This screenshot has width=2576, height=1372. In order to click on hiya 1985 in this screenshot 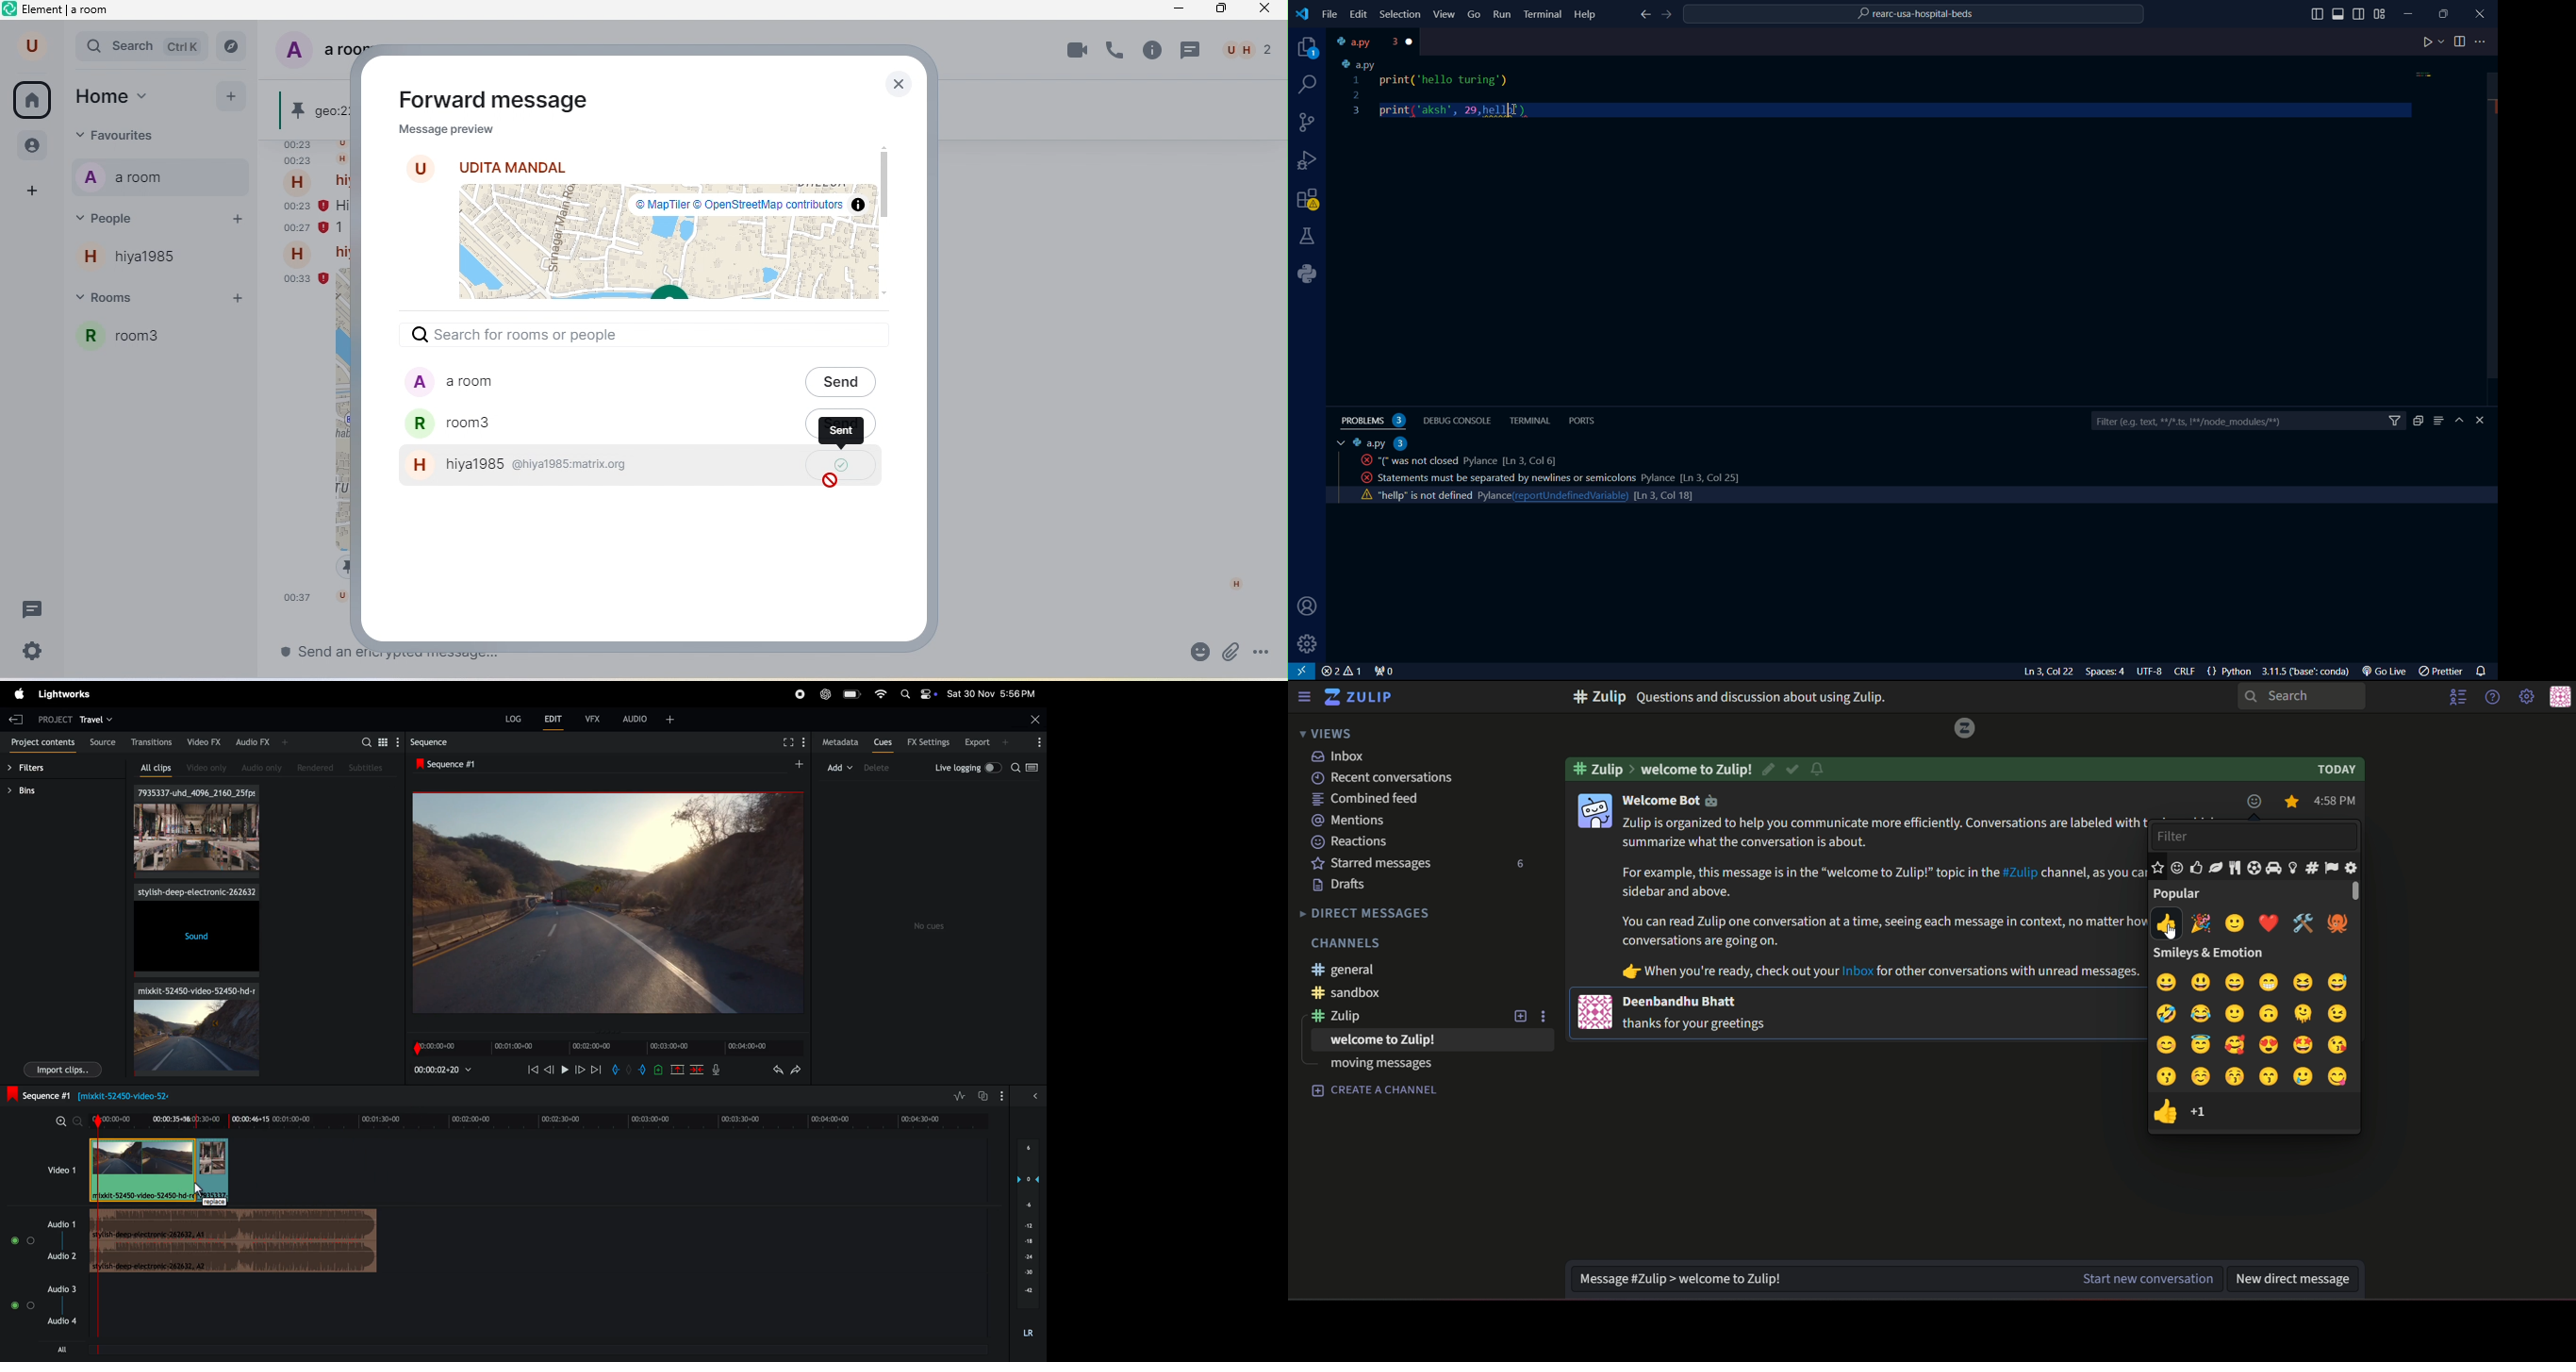, I will do `click(140, 261)`.